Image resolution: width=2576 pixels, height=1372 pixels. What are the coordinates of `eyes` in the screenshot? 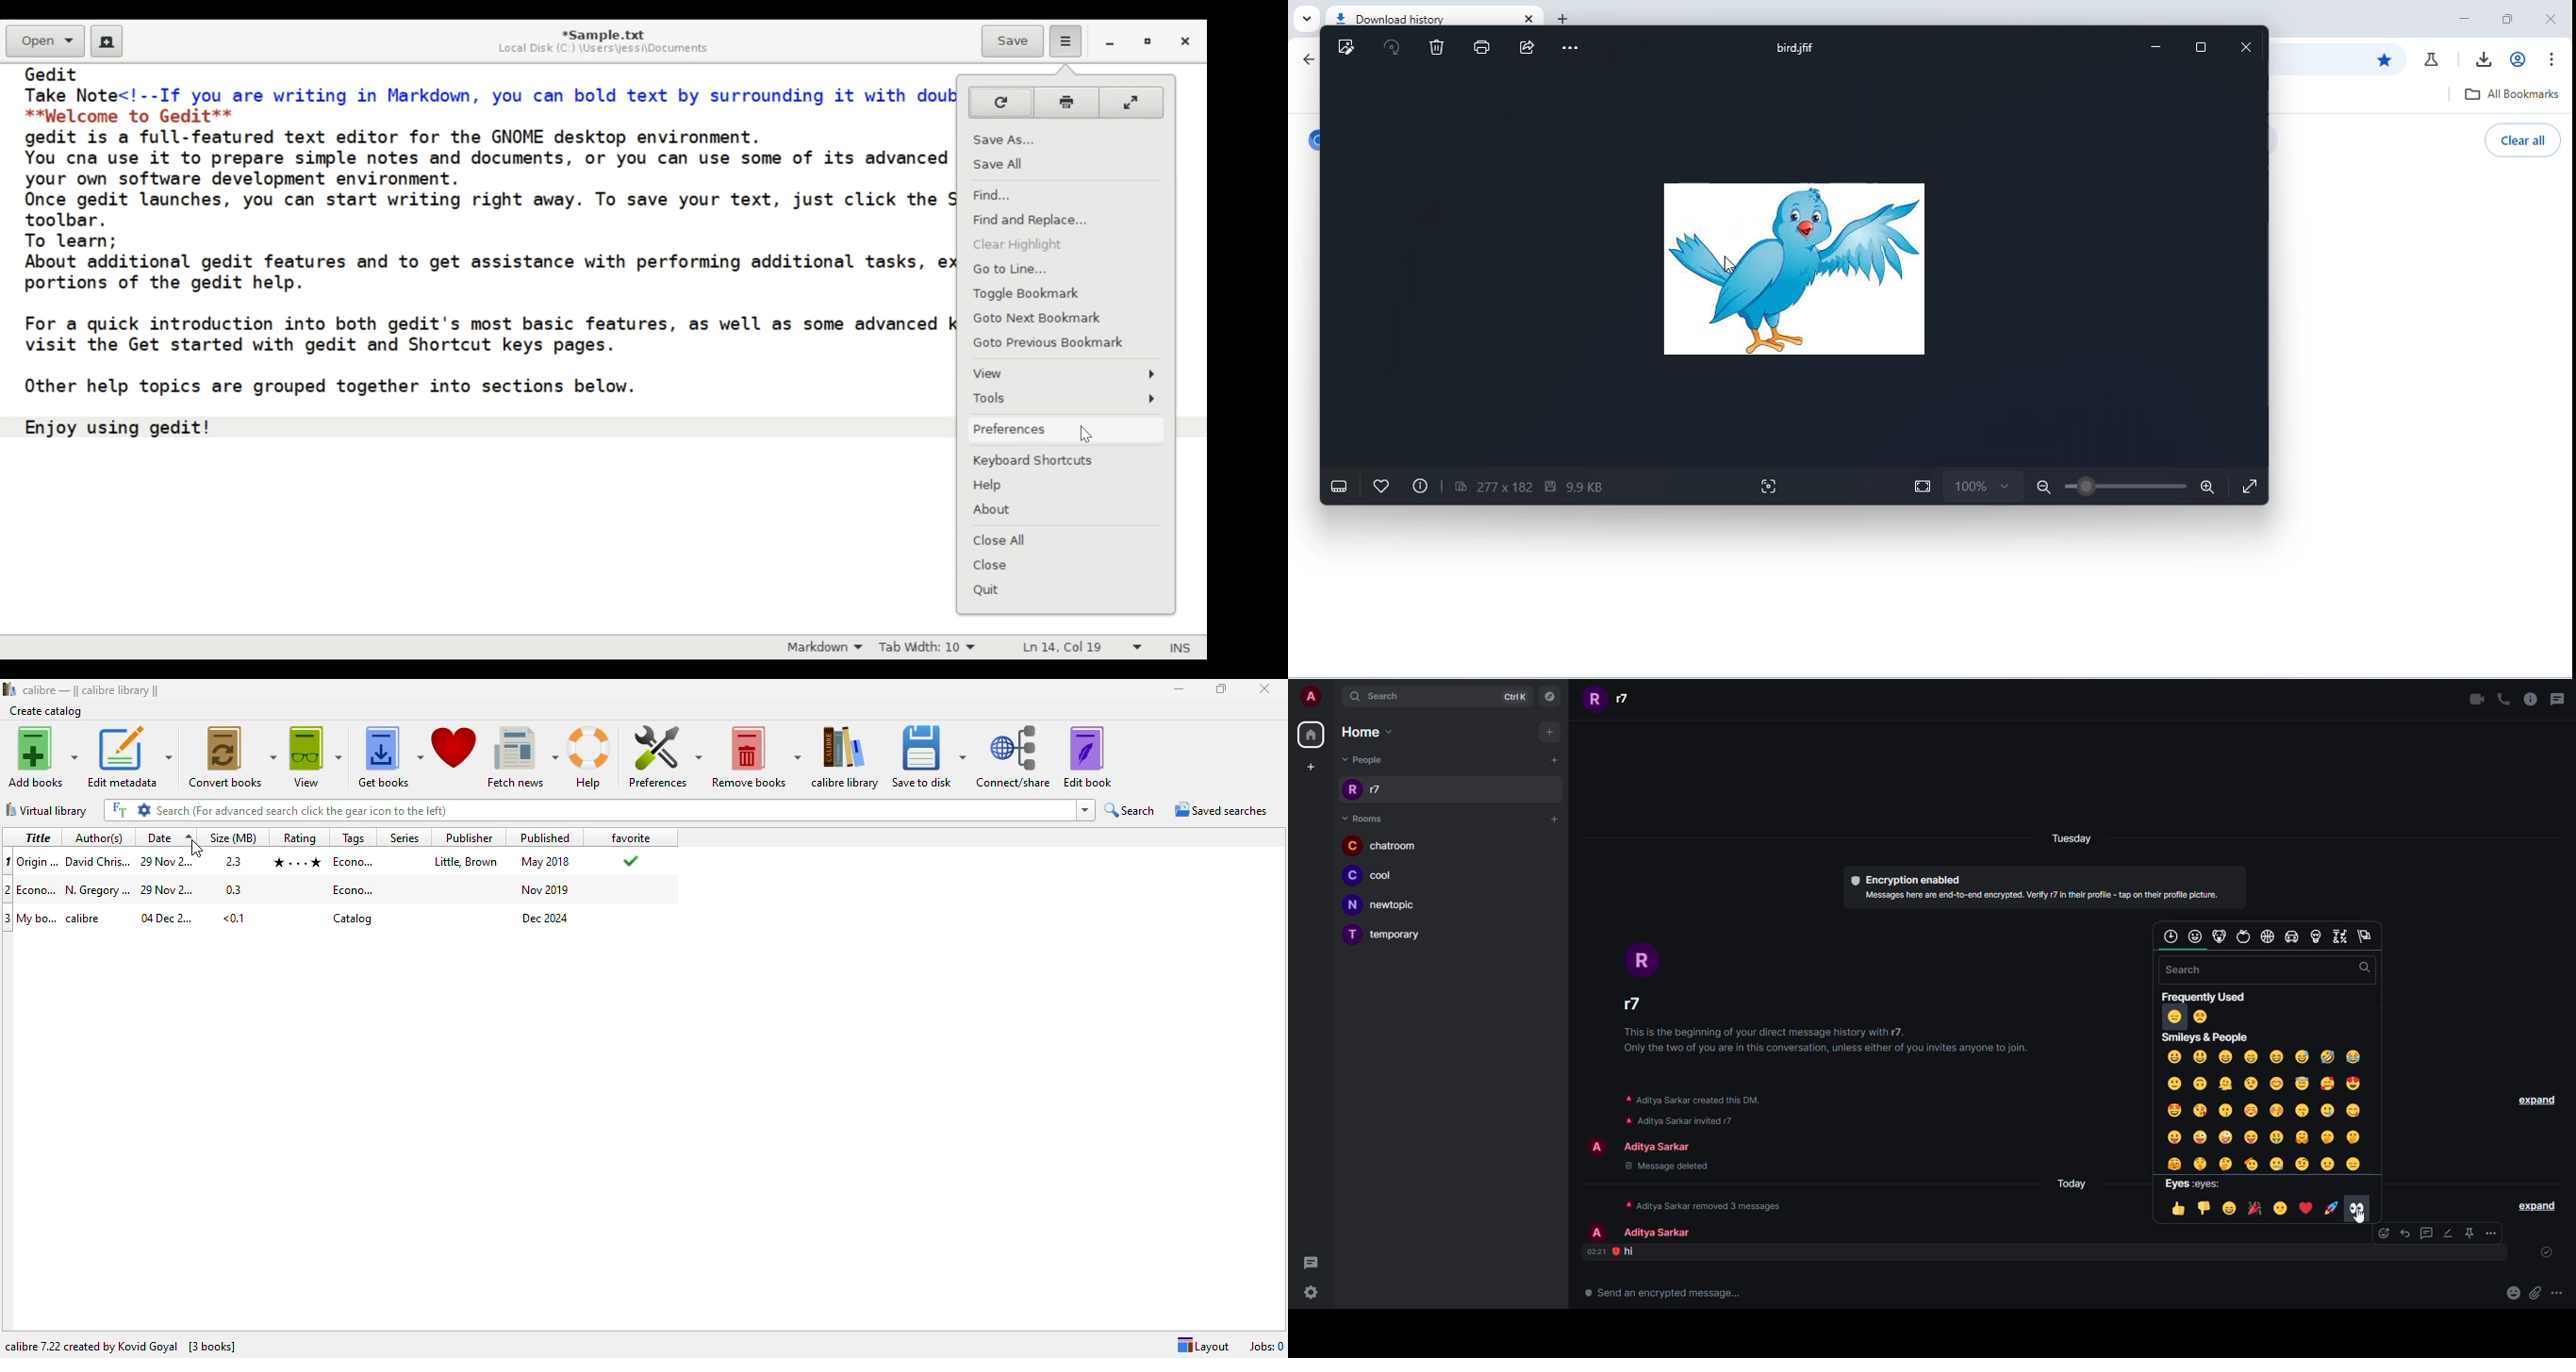 It's located at (2196, 1184).